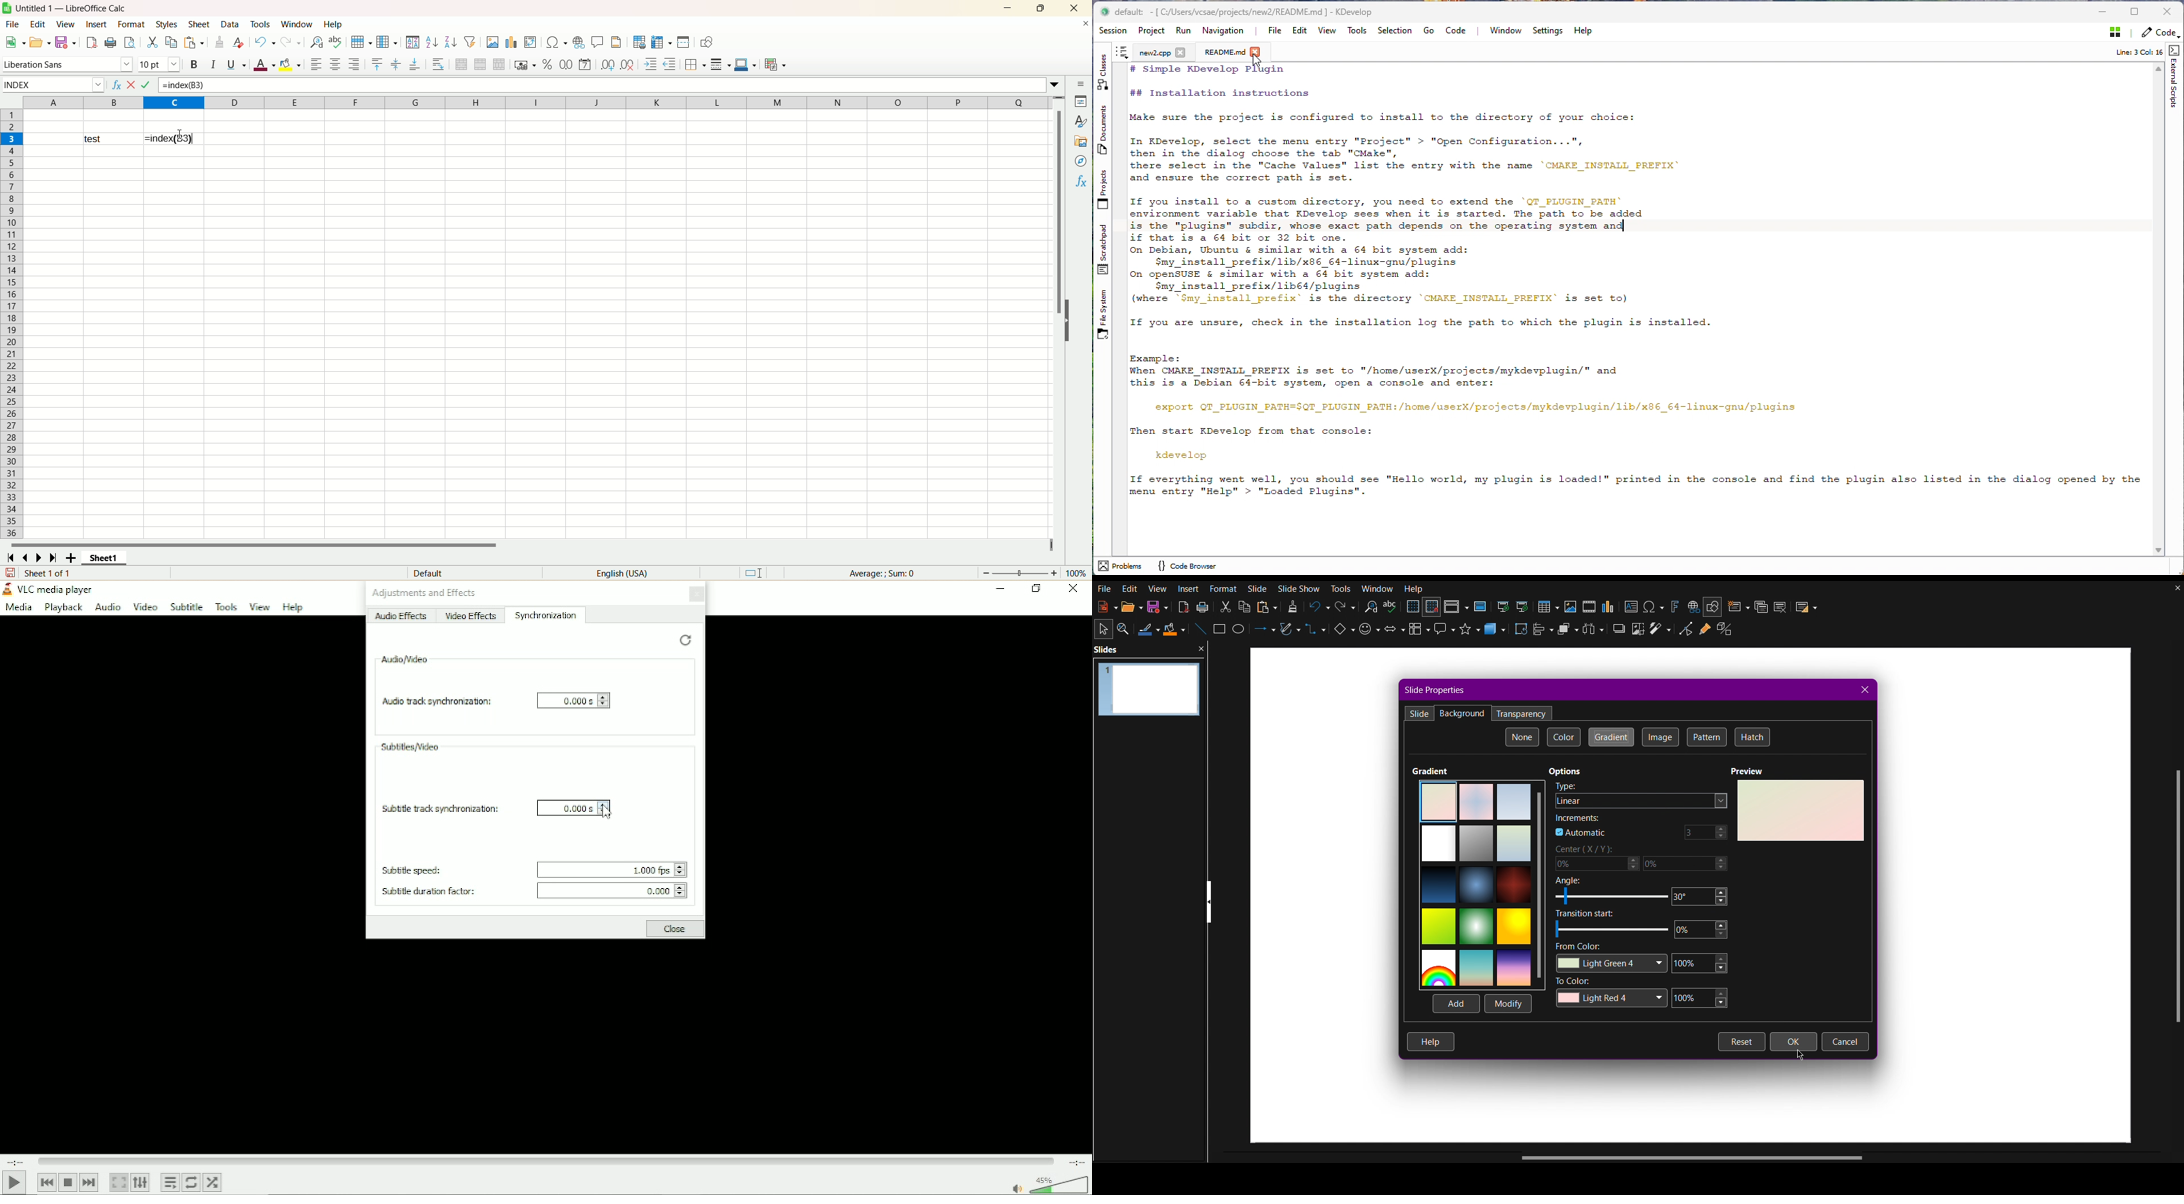  I want to click on spell check, so click(336, 42).